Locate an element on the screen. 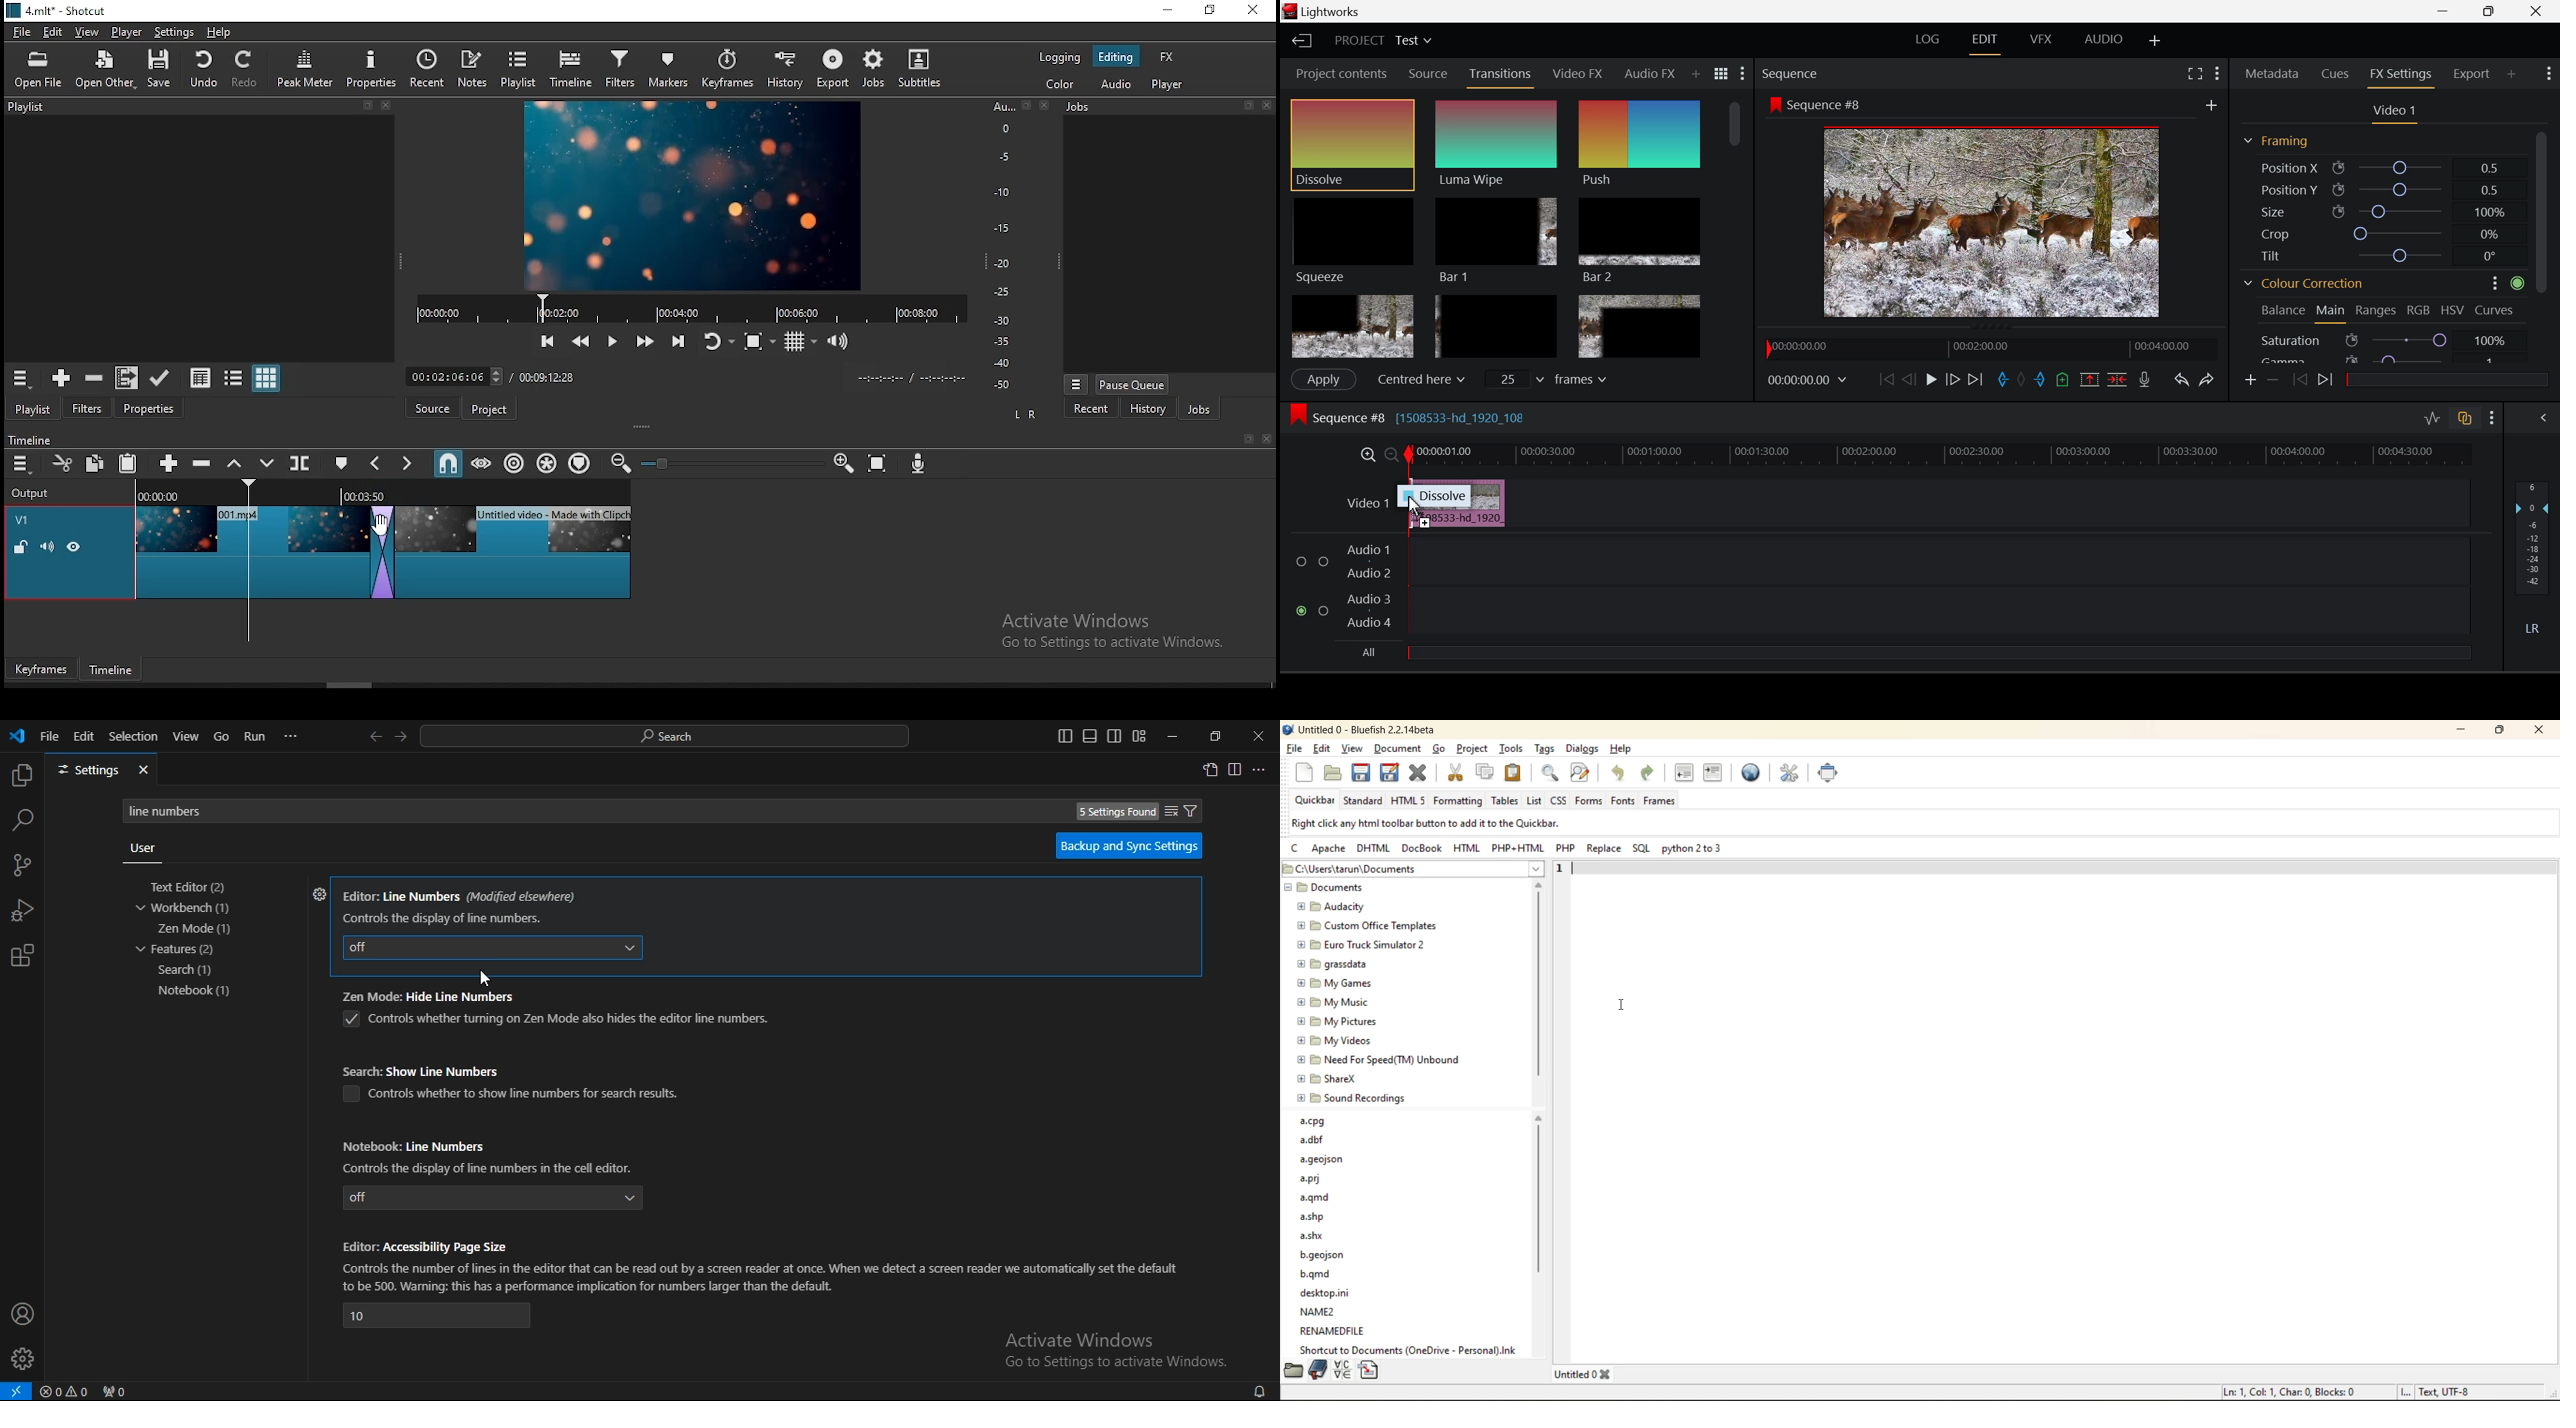 The width and height of the screenshot is (2576, 1428). a.geojson is located at coordinates (1323, 1161).